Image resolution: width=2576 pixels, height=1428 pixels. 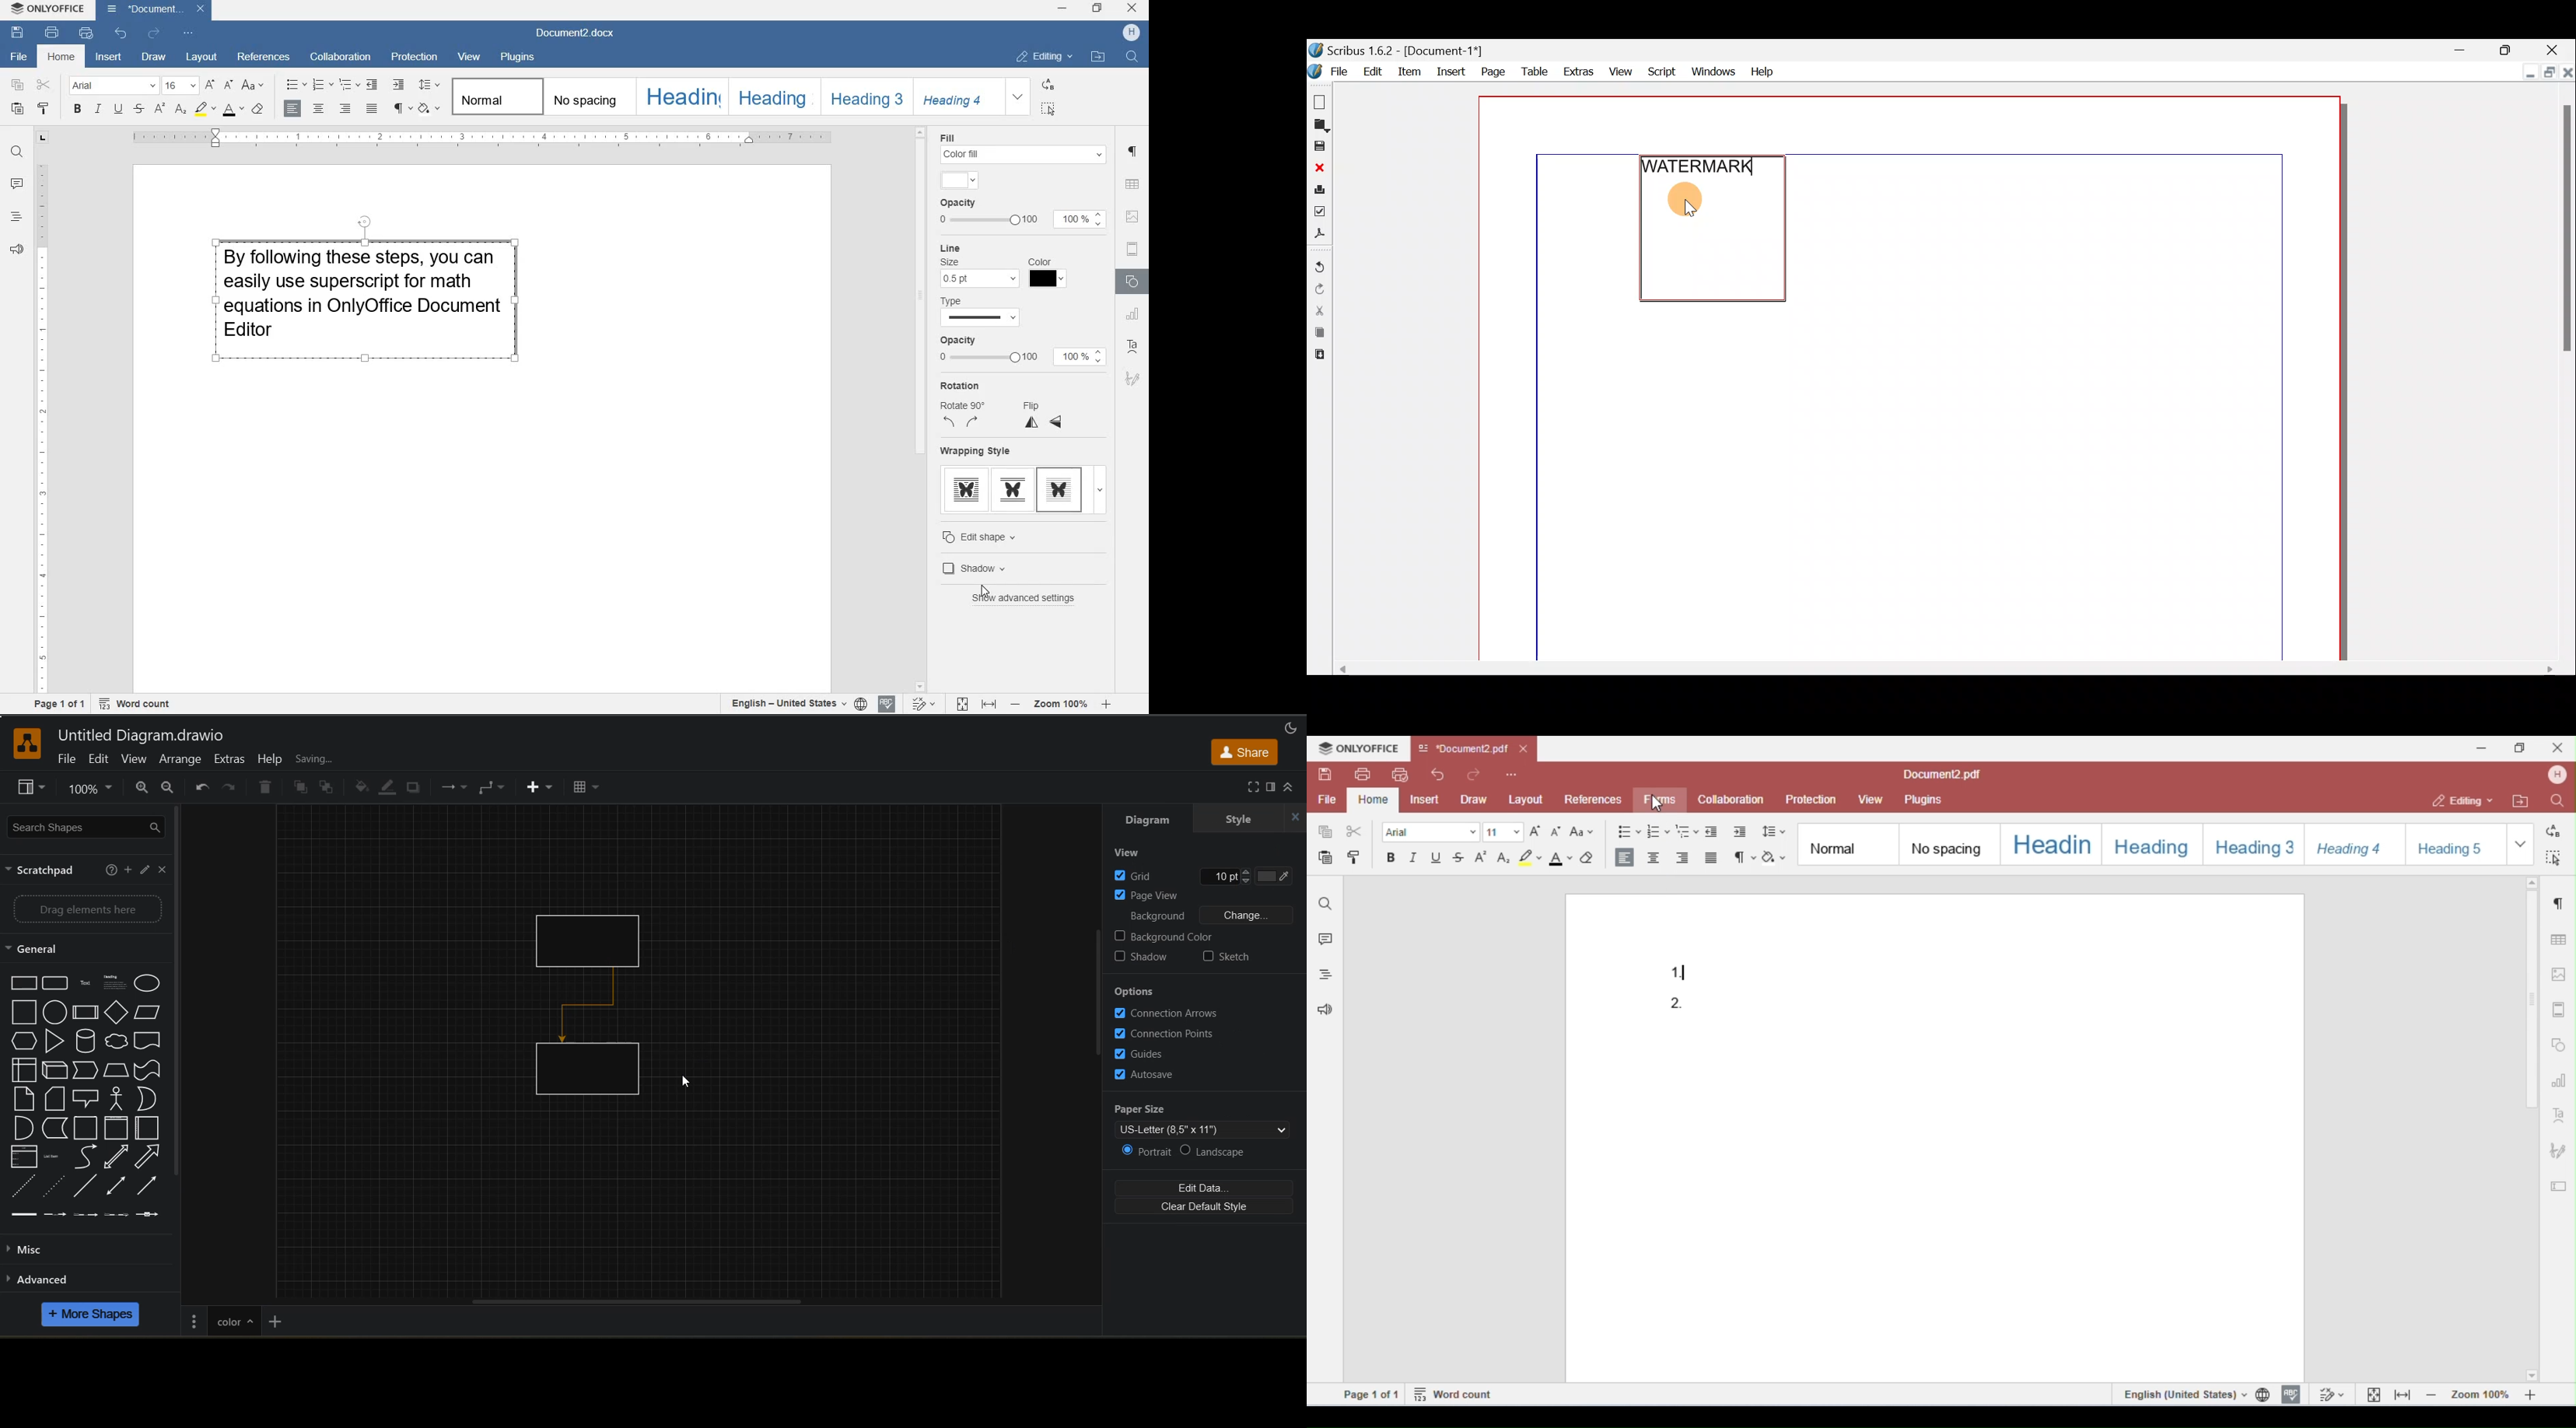 What do you see at coordinates (1294, 788) in the screenshot?
I see `collapse/expand` at bounding box center [1294, 788].